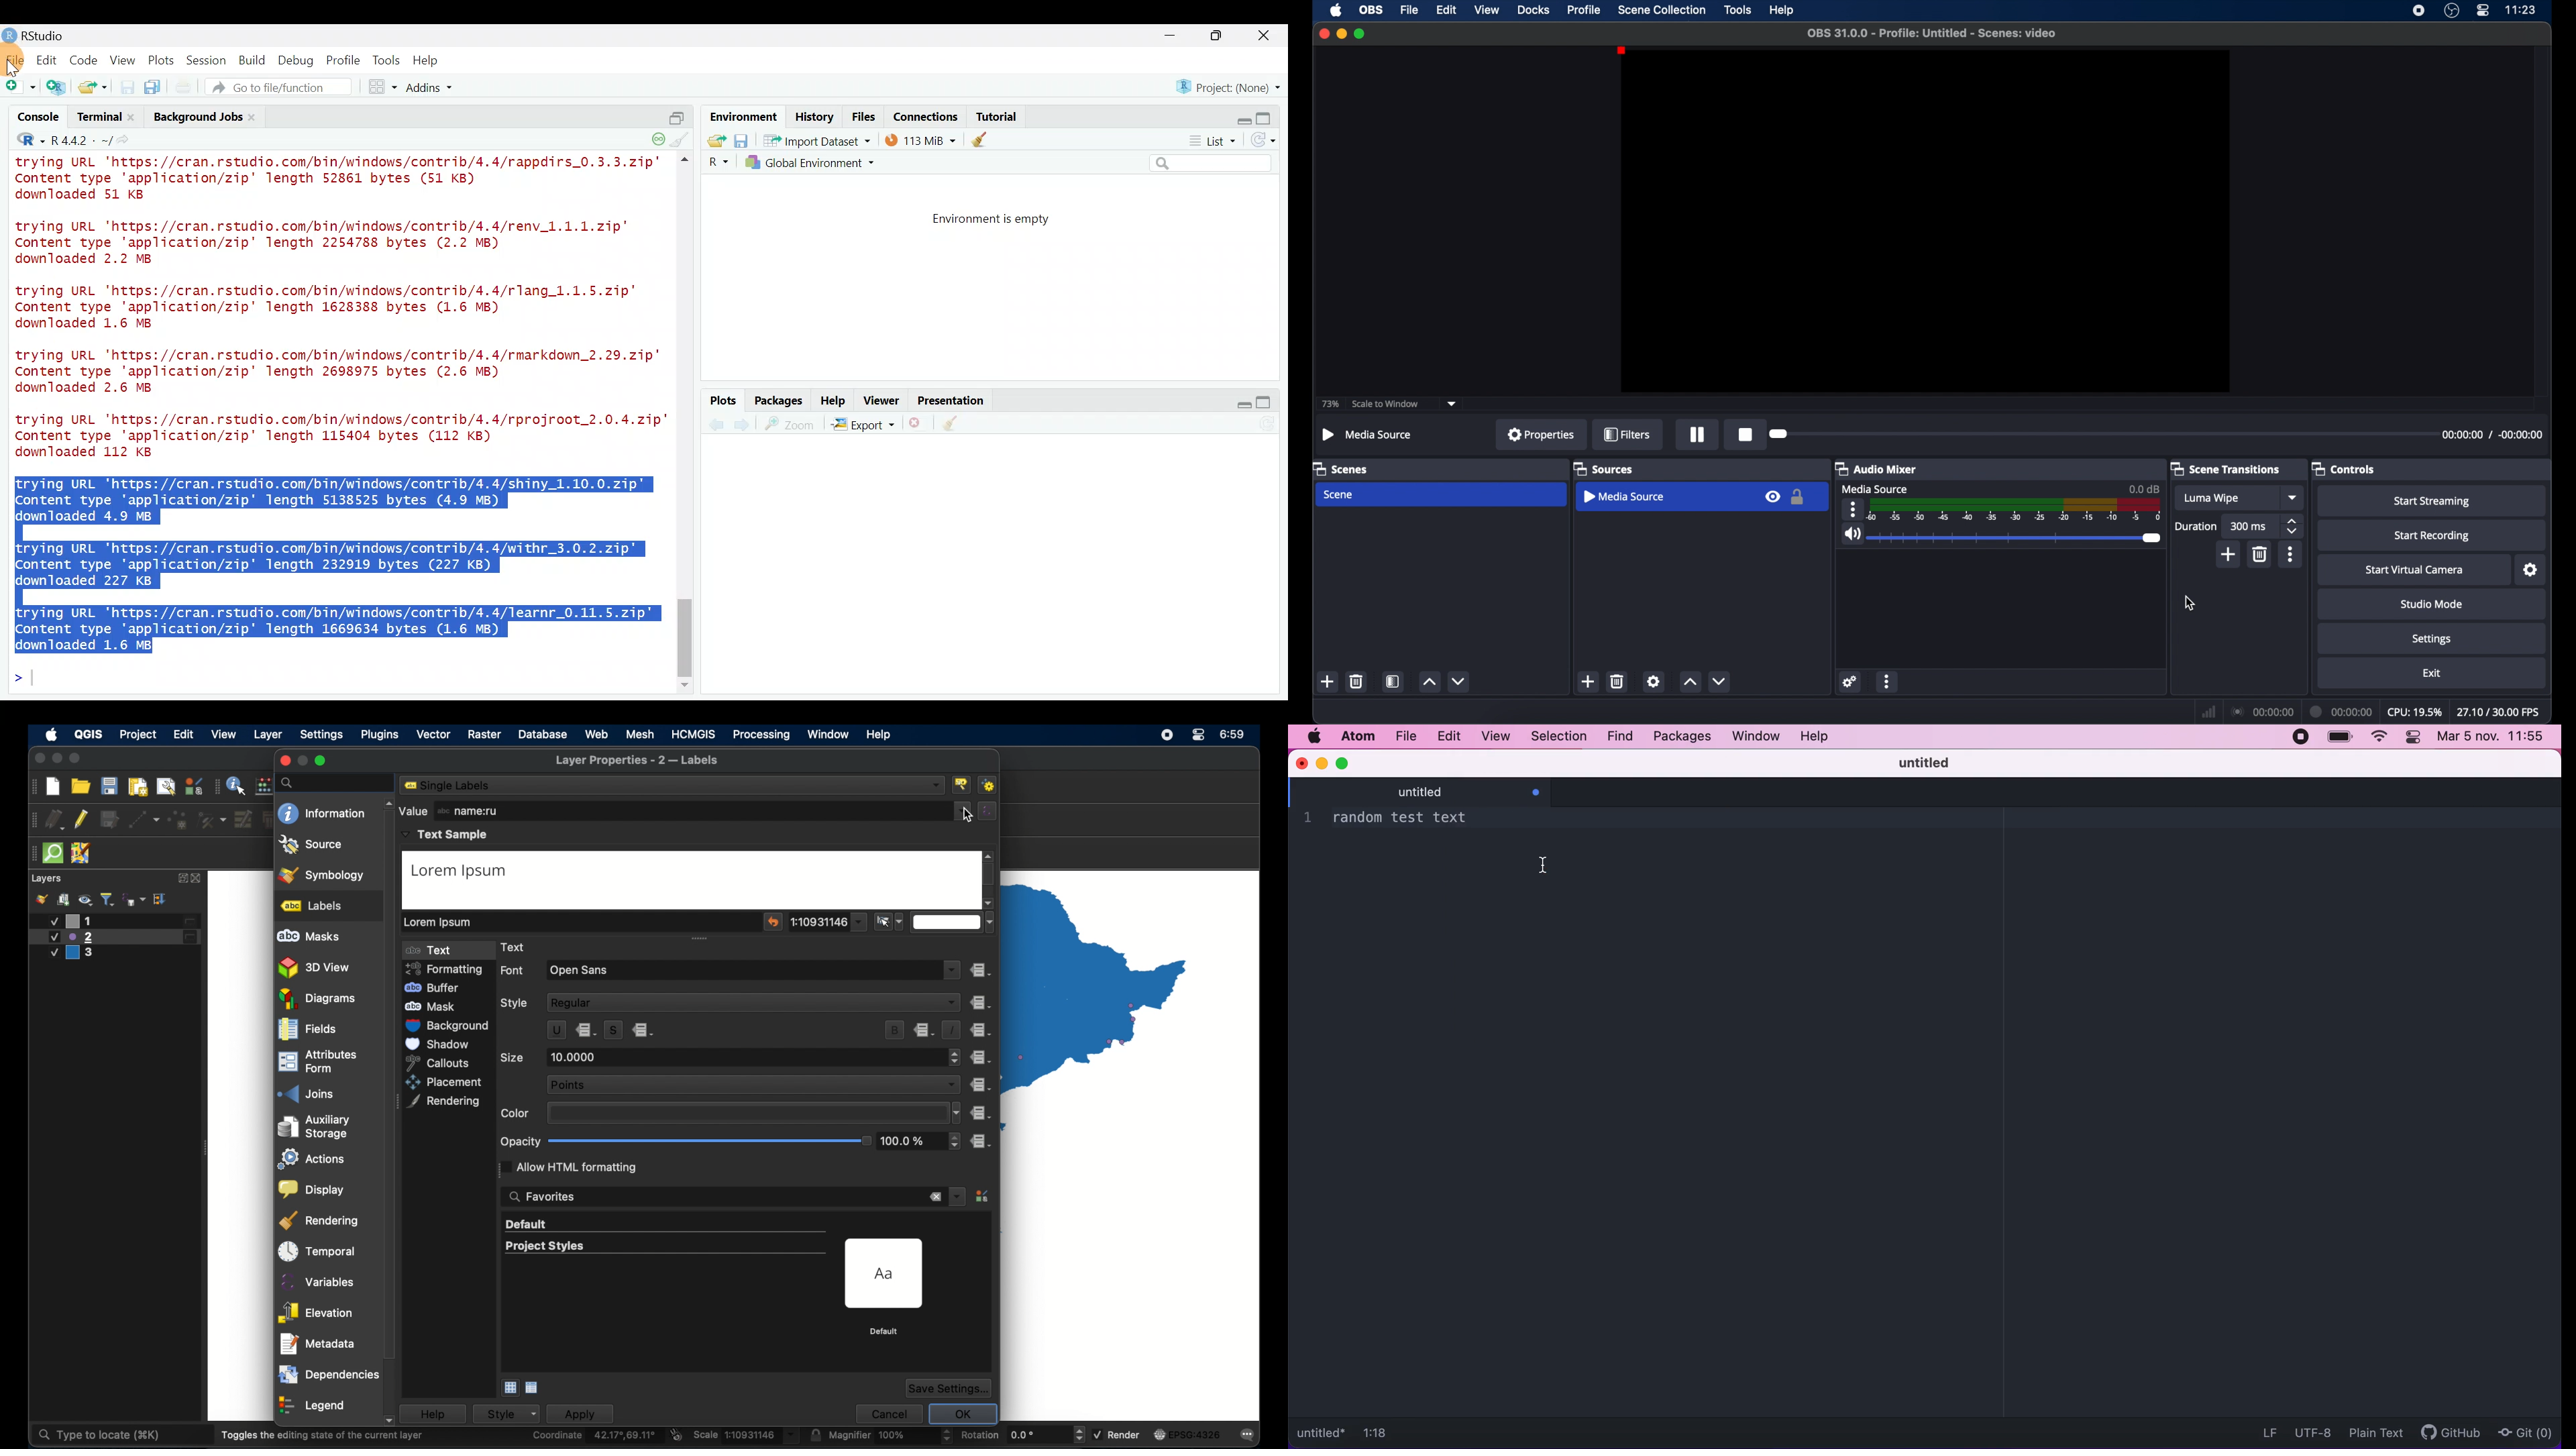 Image resolution: width=2576 pixels, height=1456 pixels. What do you see at coordinates (2211, 498) in the screenshot?
I see `luma wipe` at bounding box center [2211, 498].